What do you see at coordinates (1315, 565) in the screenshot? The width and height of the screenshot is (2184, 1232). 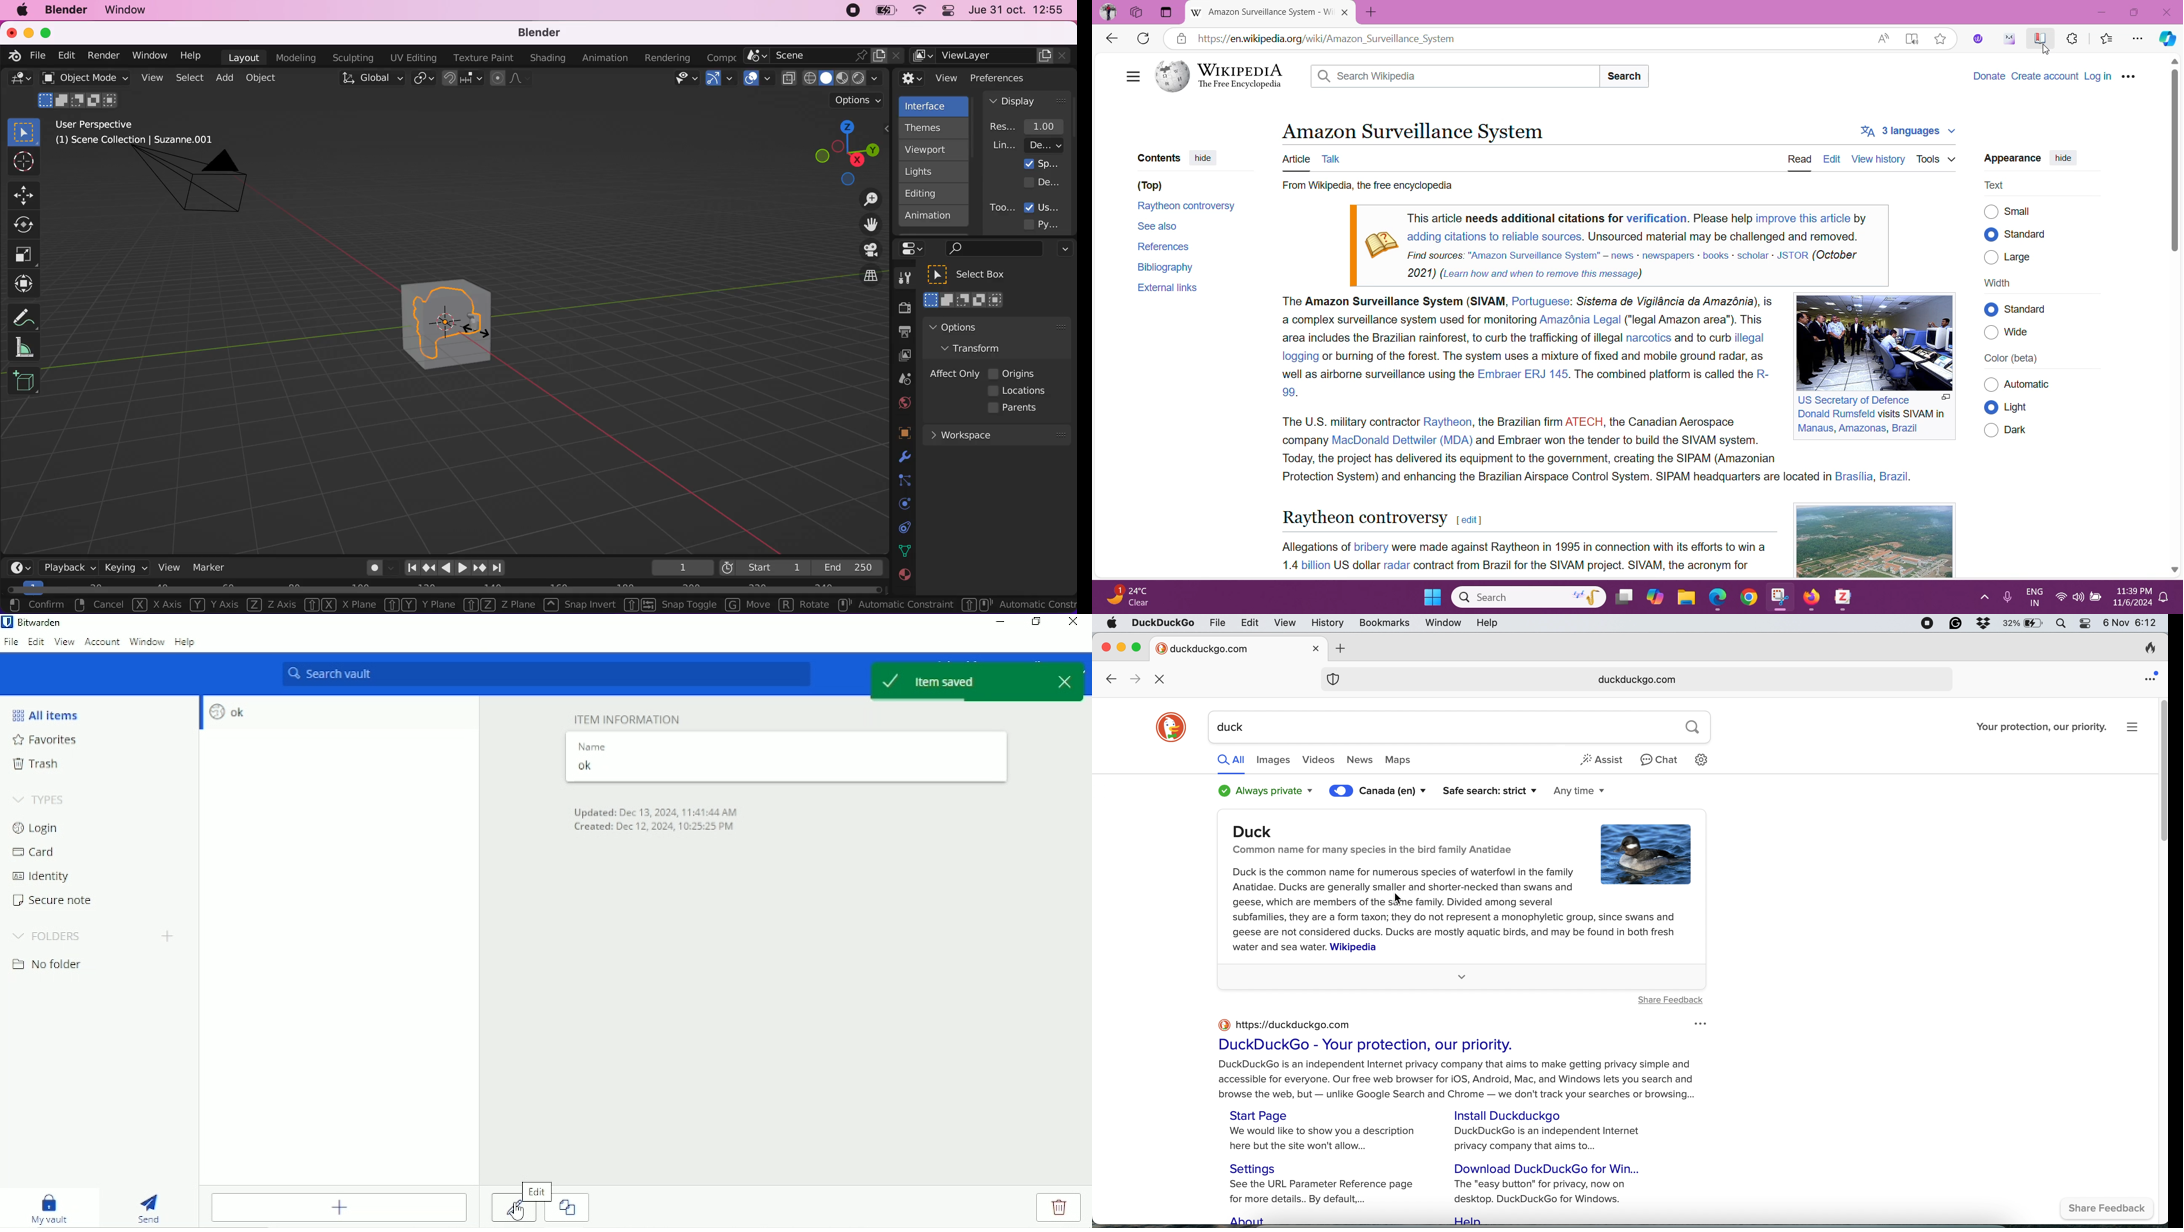 I see `billion` at bounding box center [1315, 565].